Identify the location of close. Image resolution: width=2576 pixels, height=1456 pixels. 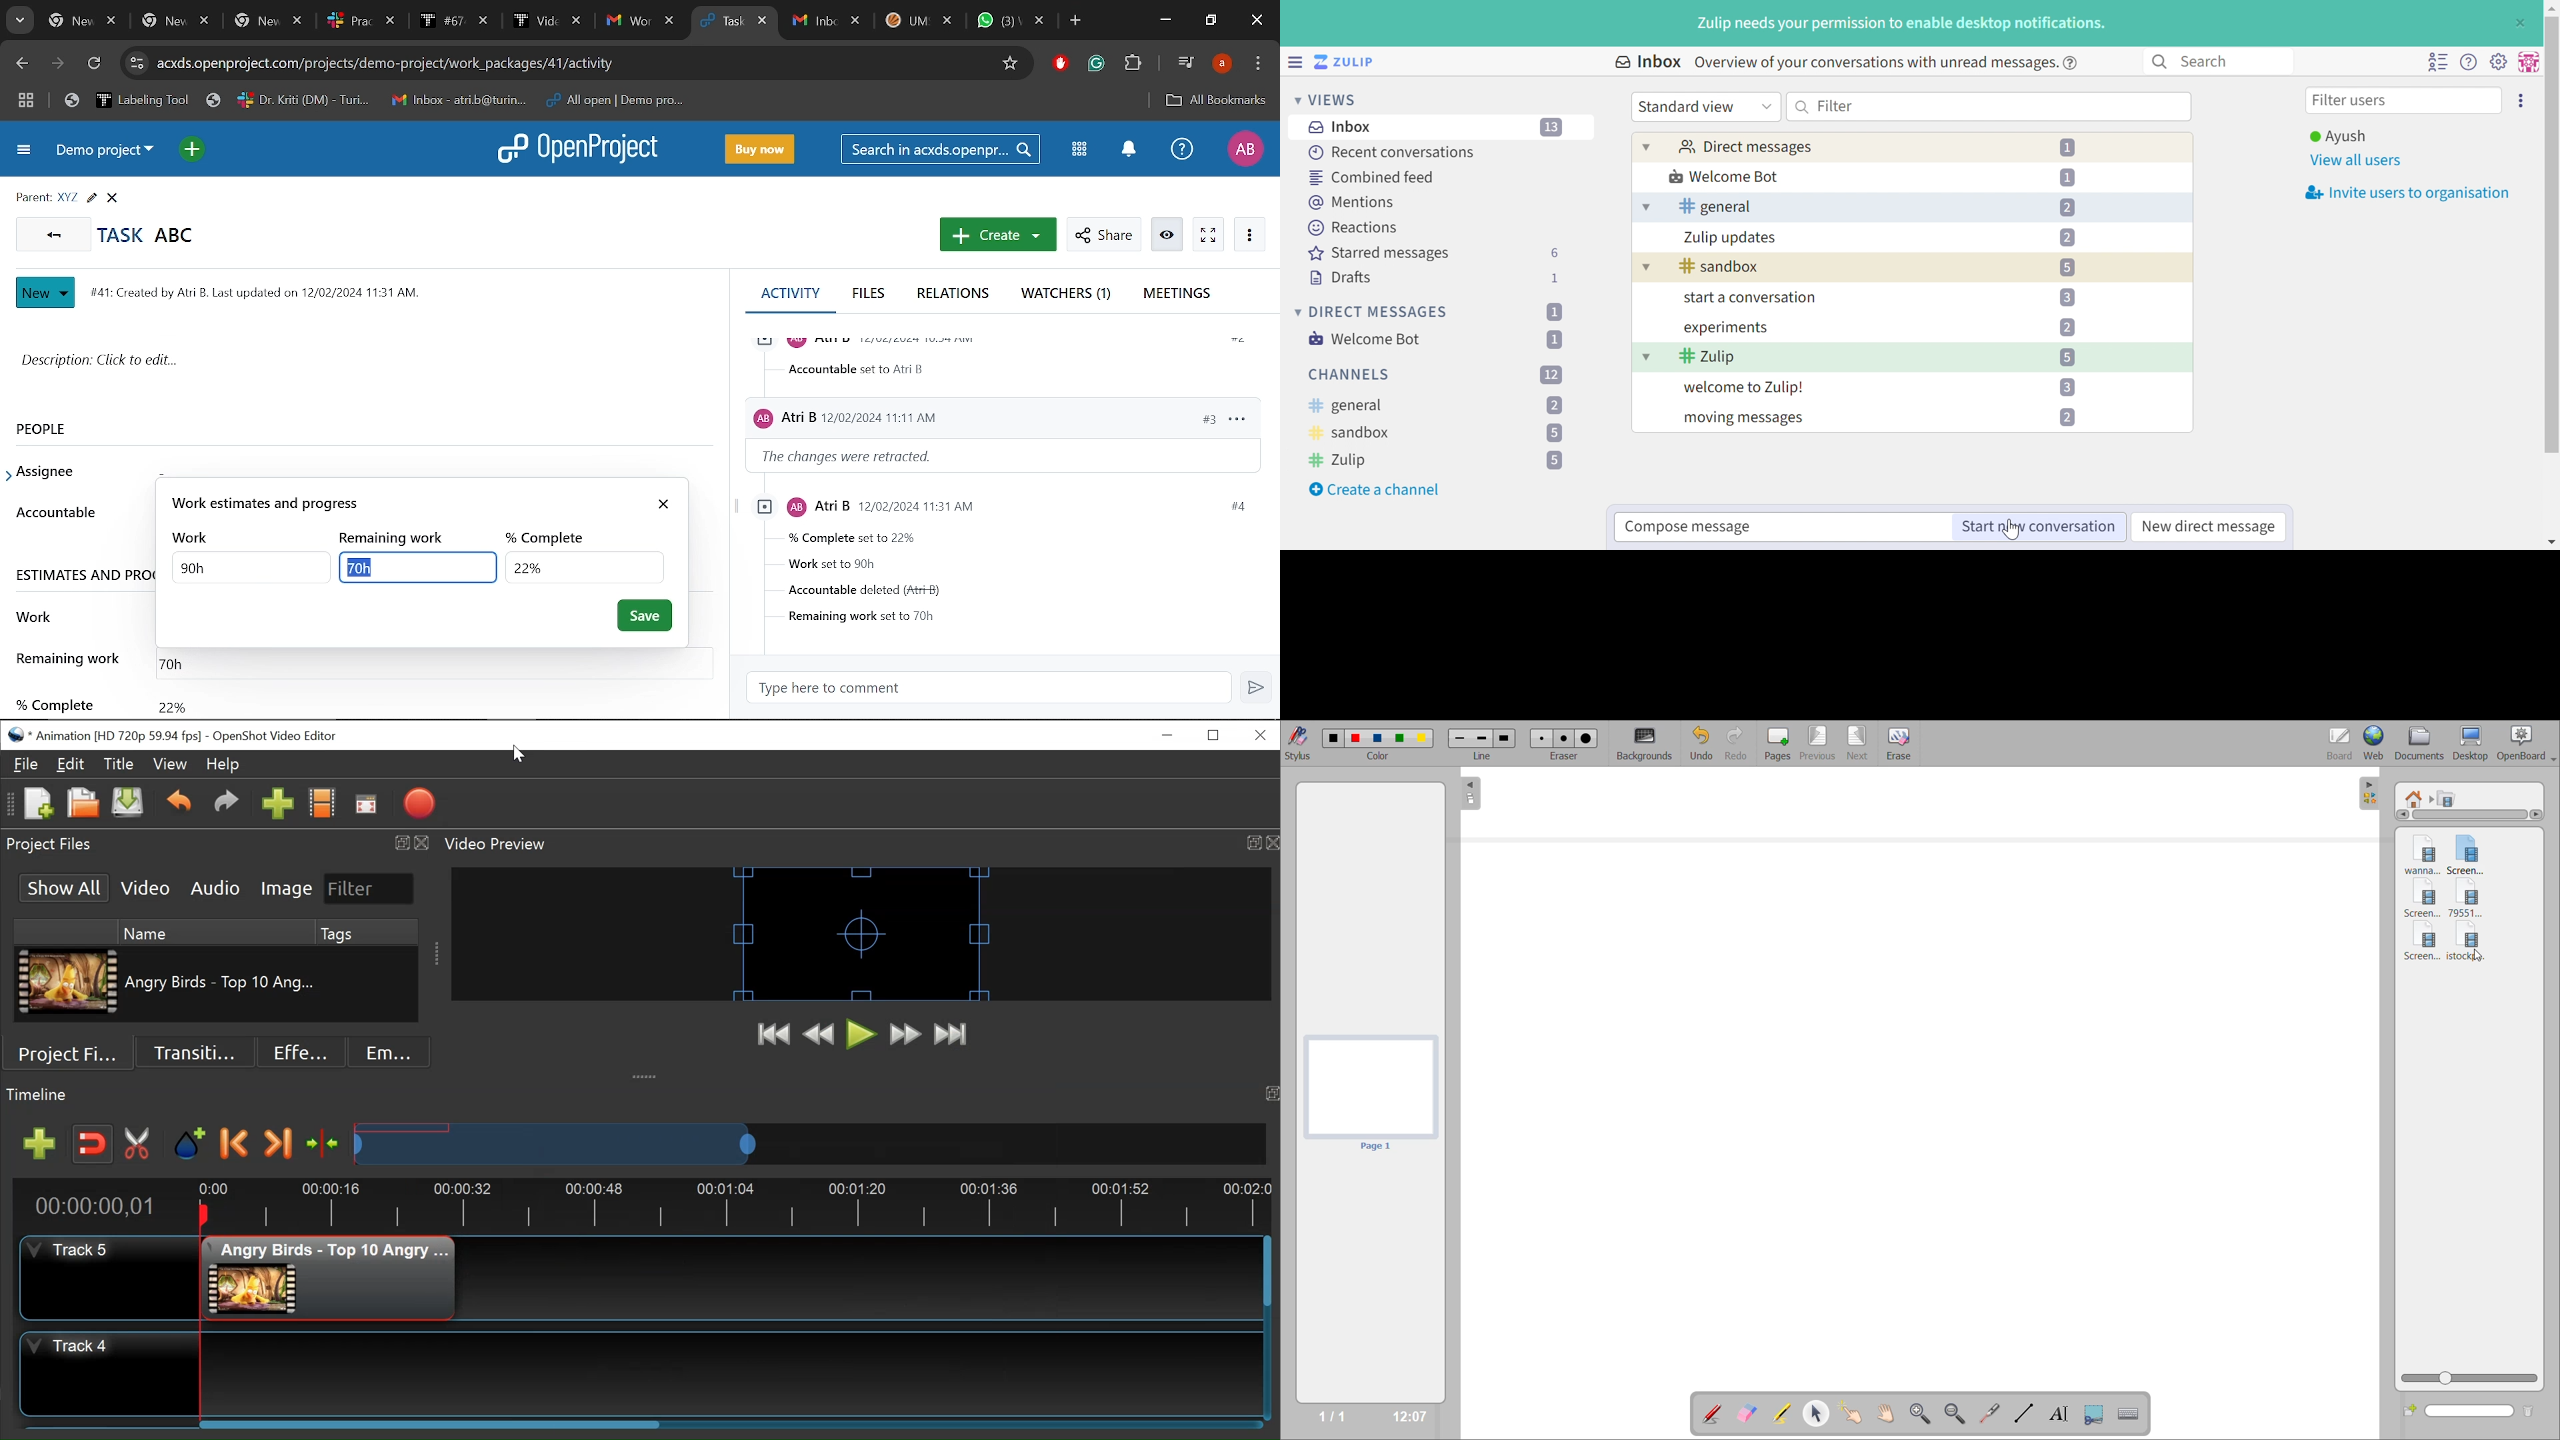
(667, 500).